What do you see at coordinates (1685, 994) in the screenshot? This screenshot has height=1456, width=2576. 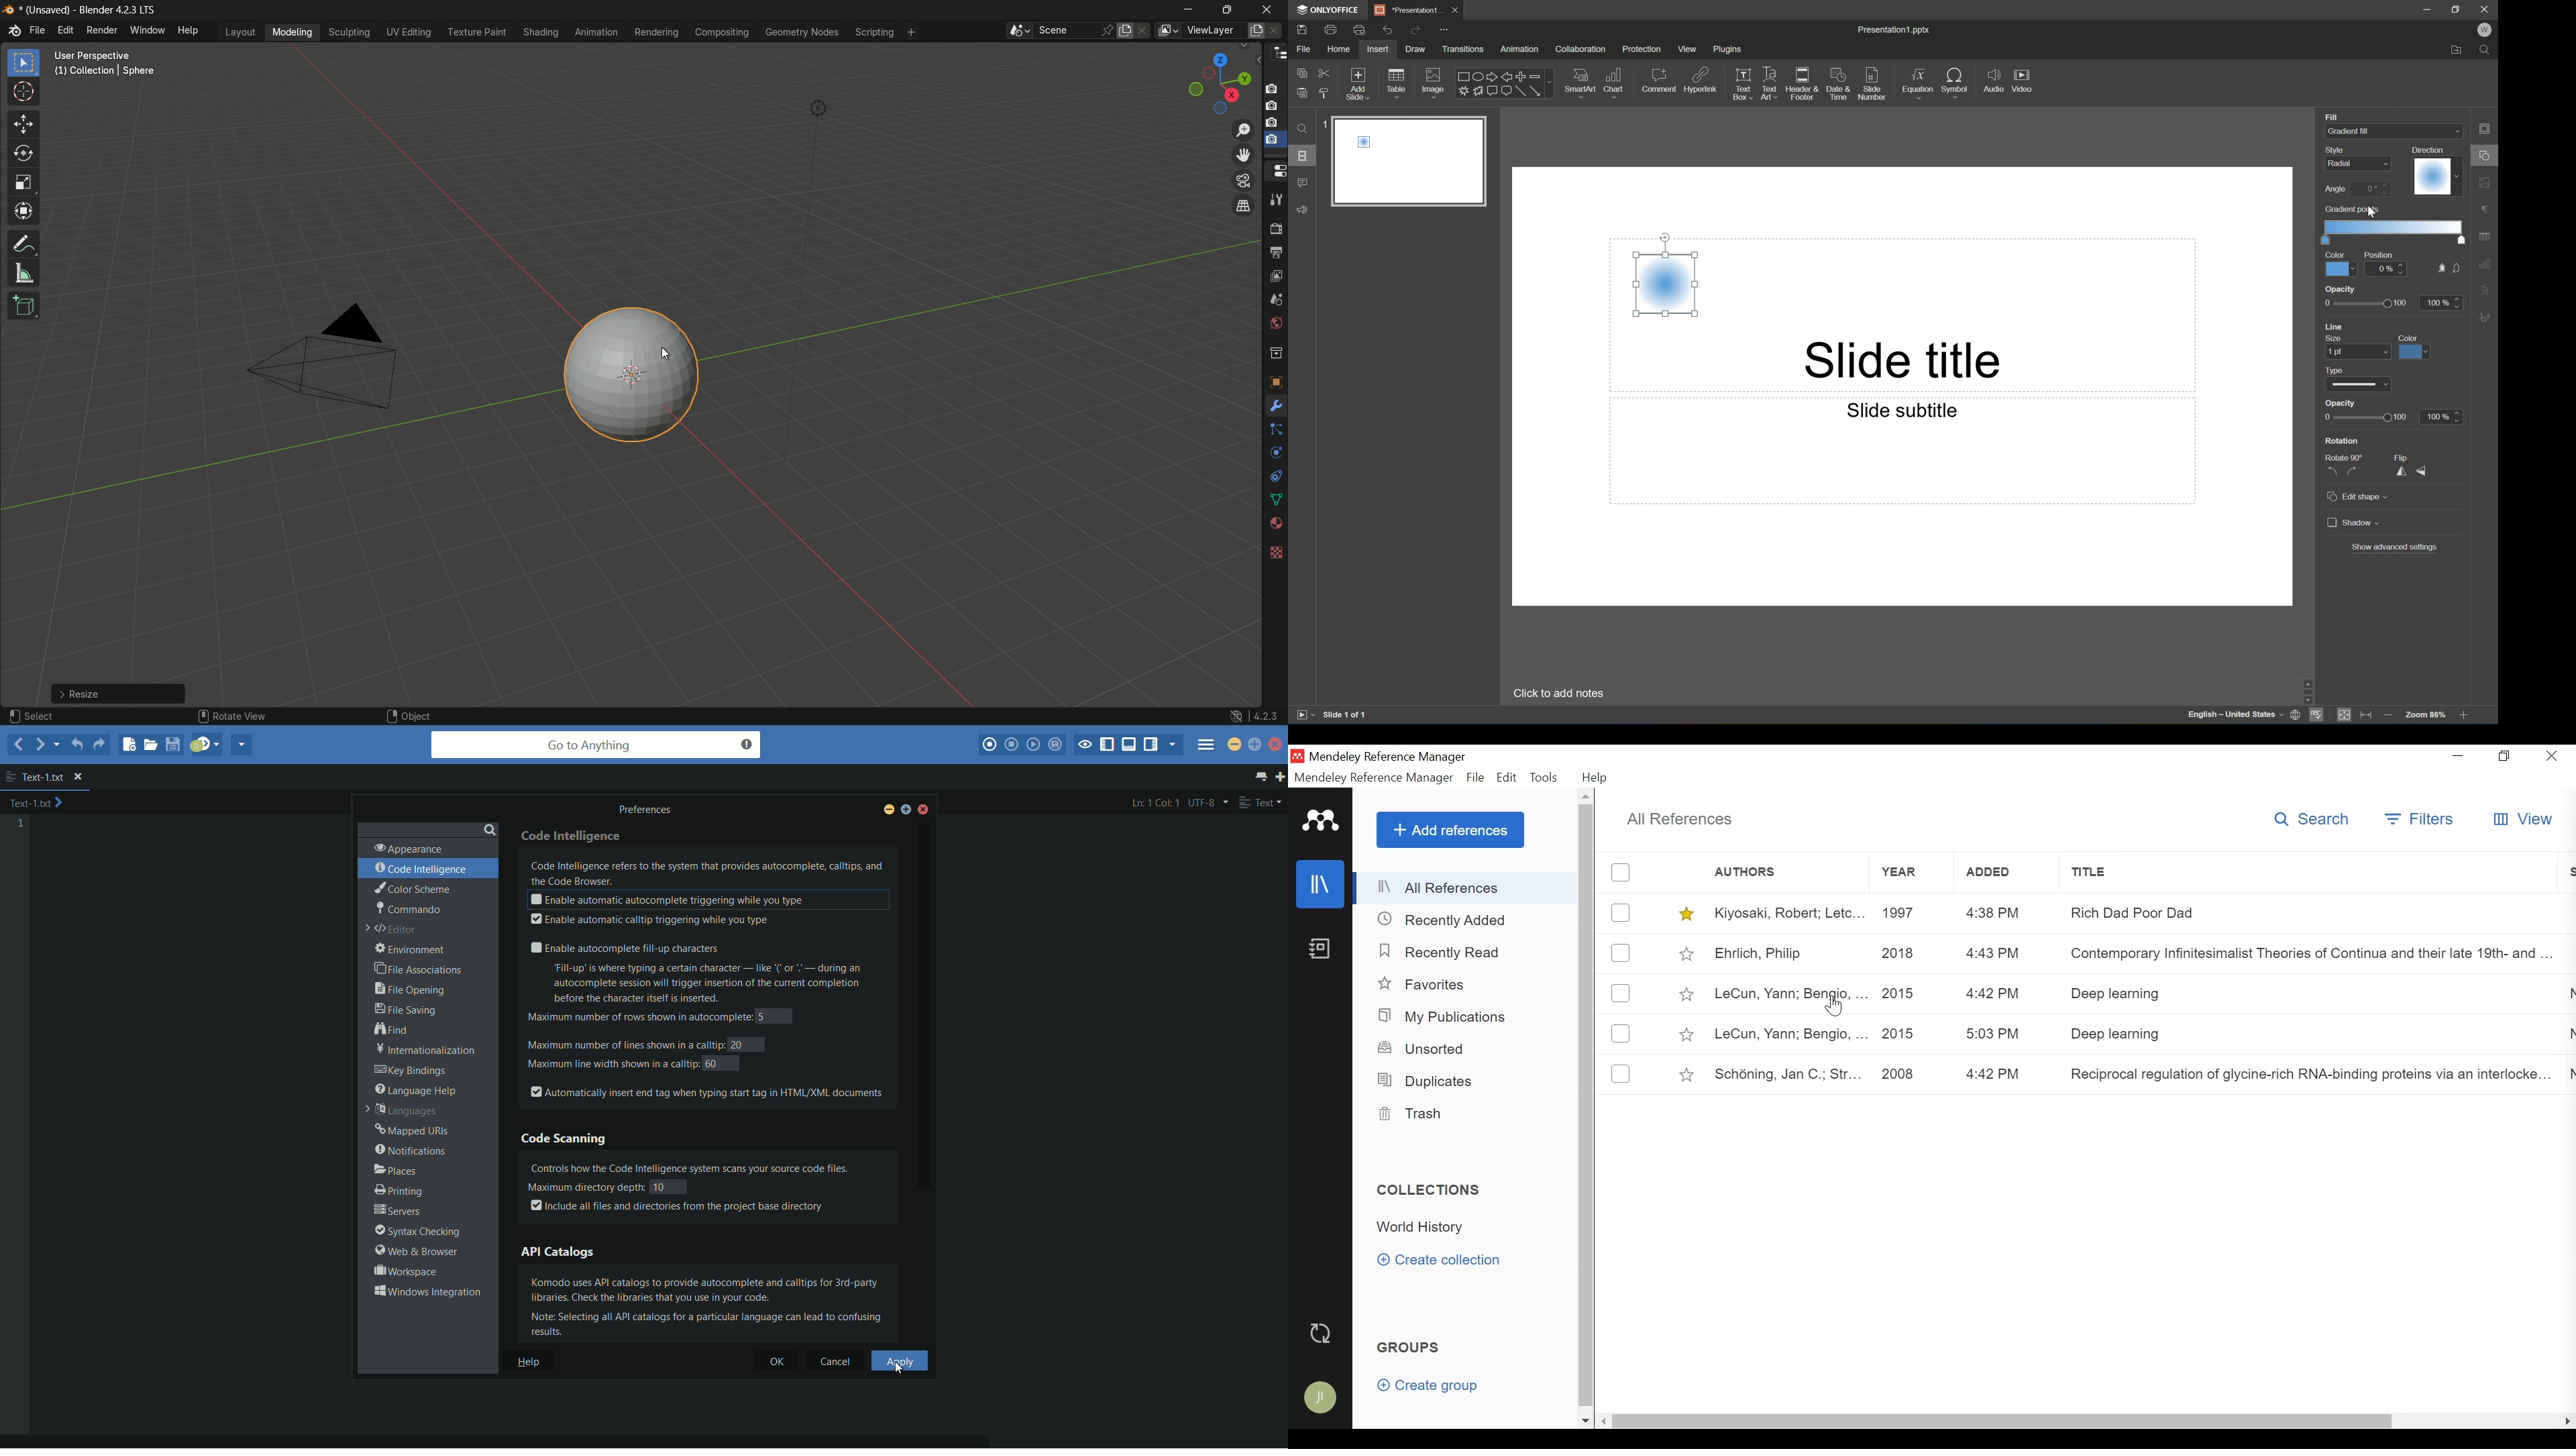 I see `Toggle Favorites` at bounding box center [1685, 994].